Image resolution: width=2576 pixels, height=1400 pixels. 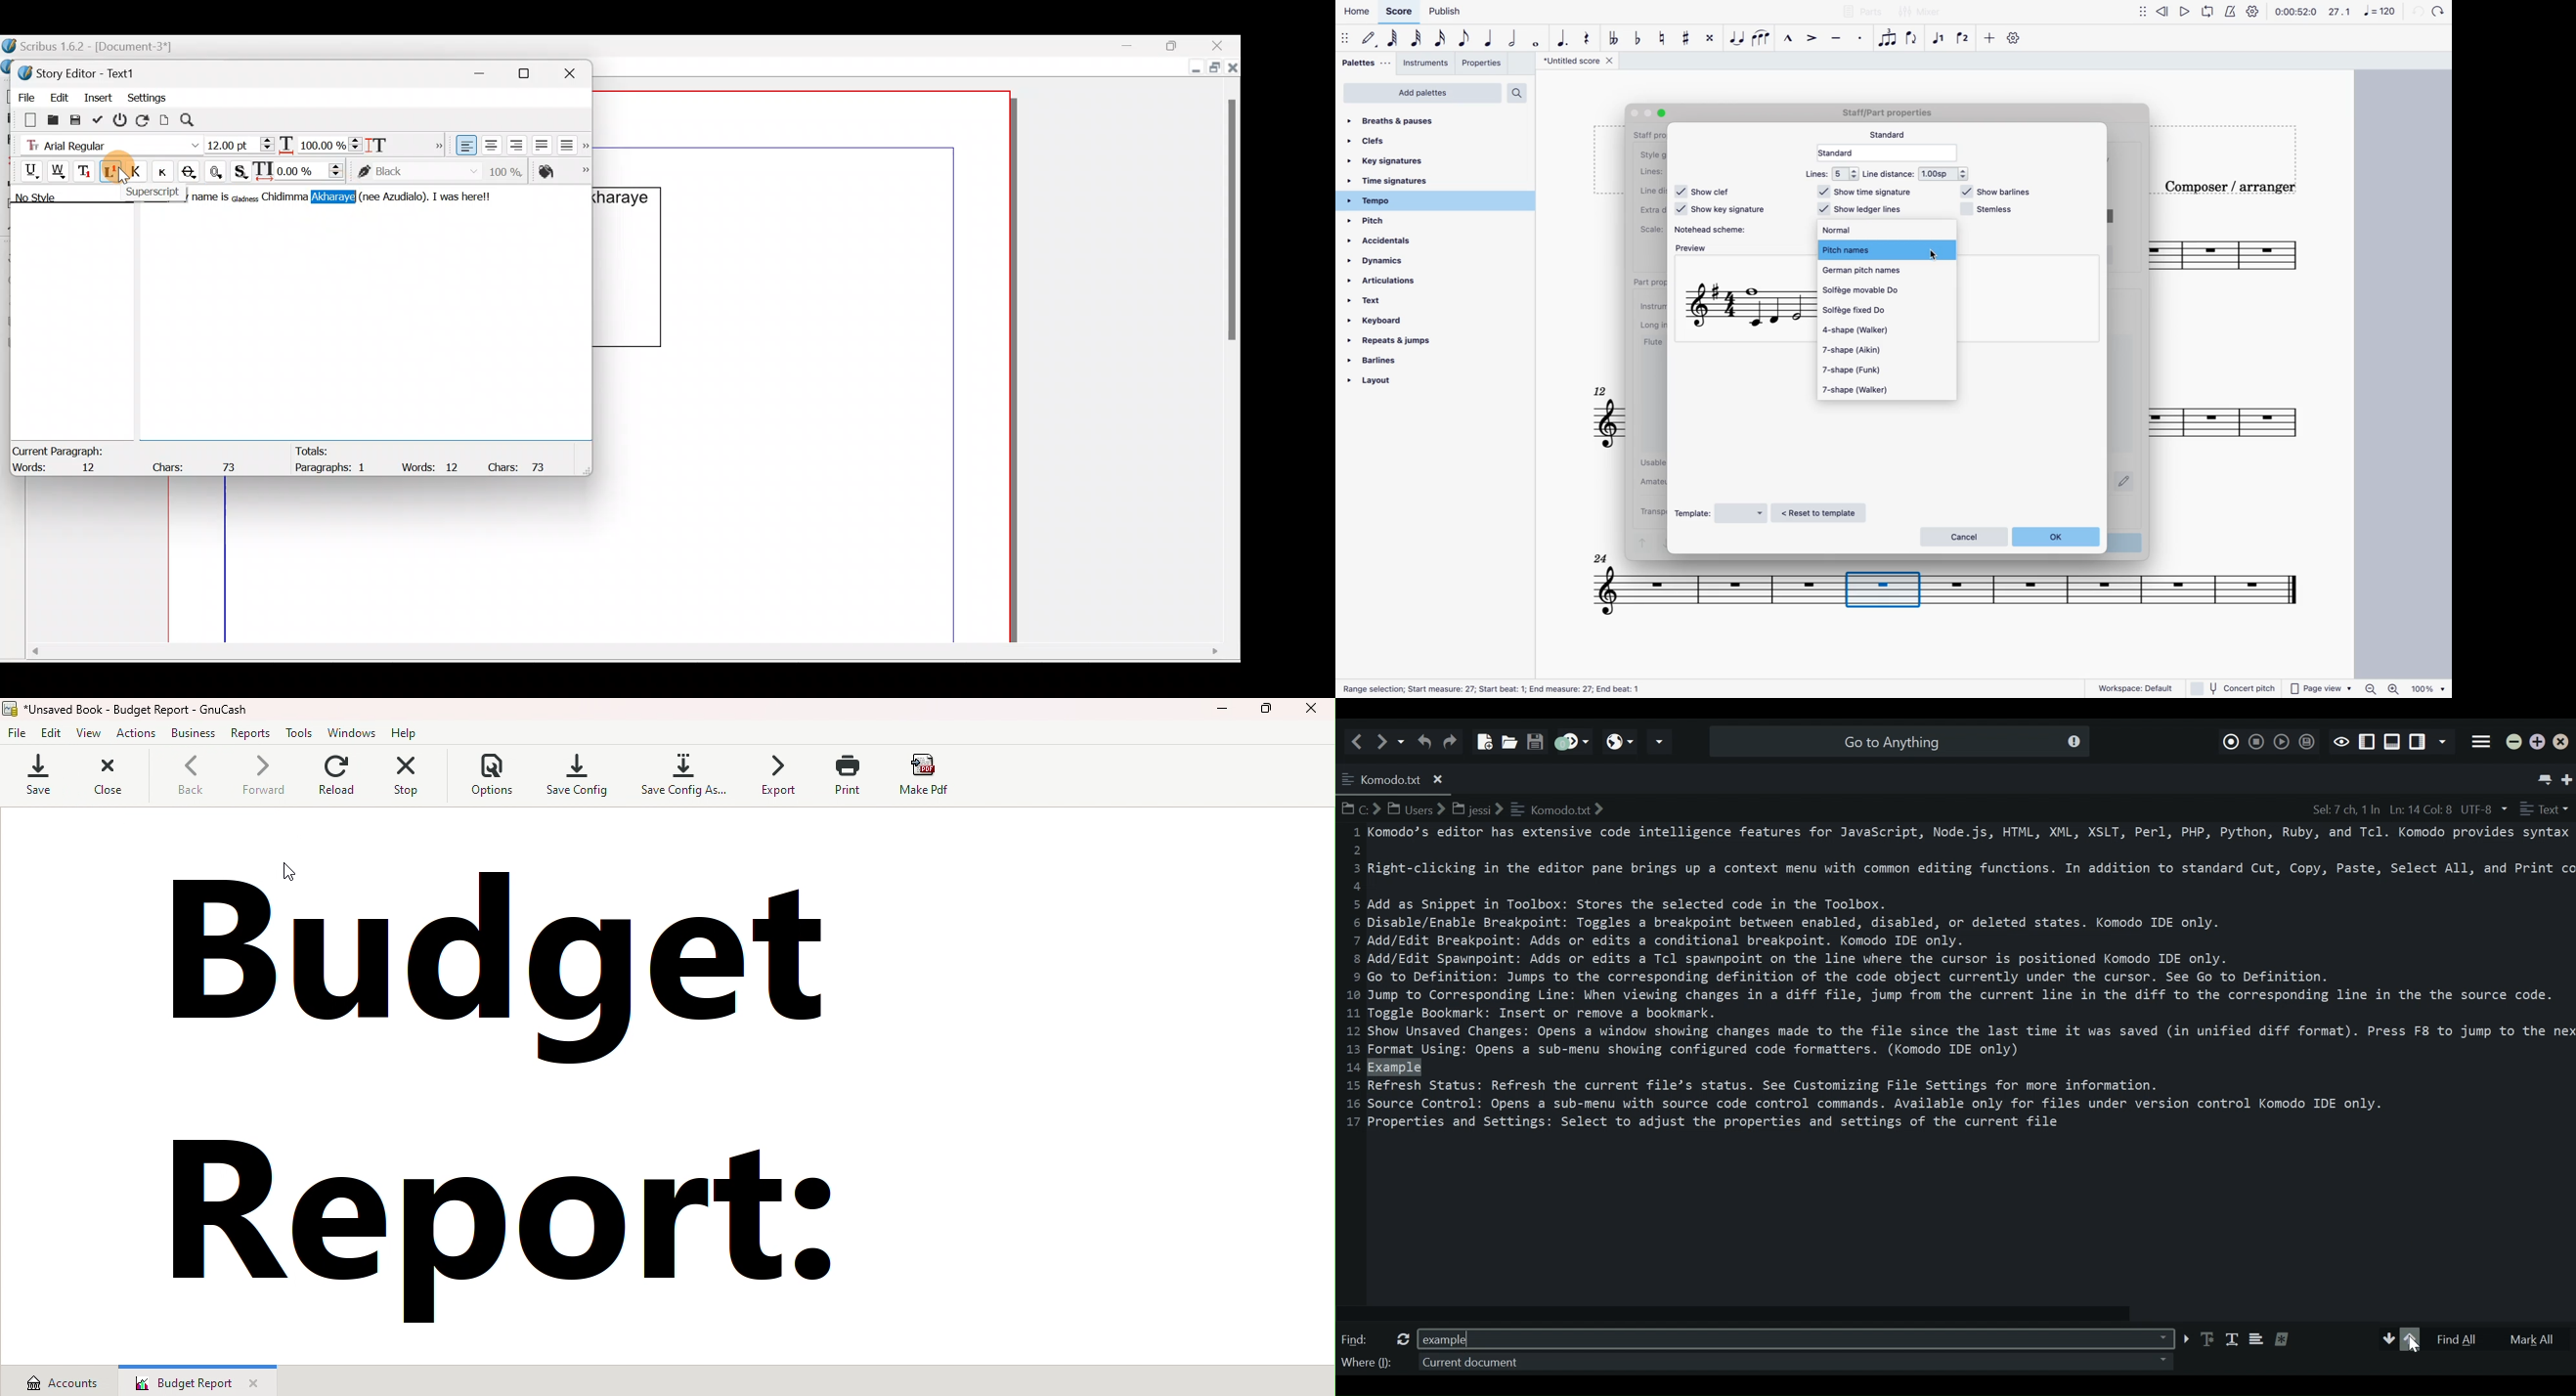 What do you see at coordinates (1914, 39) in the screenshot?
I see `flip direction` at bounding box center [1914, 39].